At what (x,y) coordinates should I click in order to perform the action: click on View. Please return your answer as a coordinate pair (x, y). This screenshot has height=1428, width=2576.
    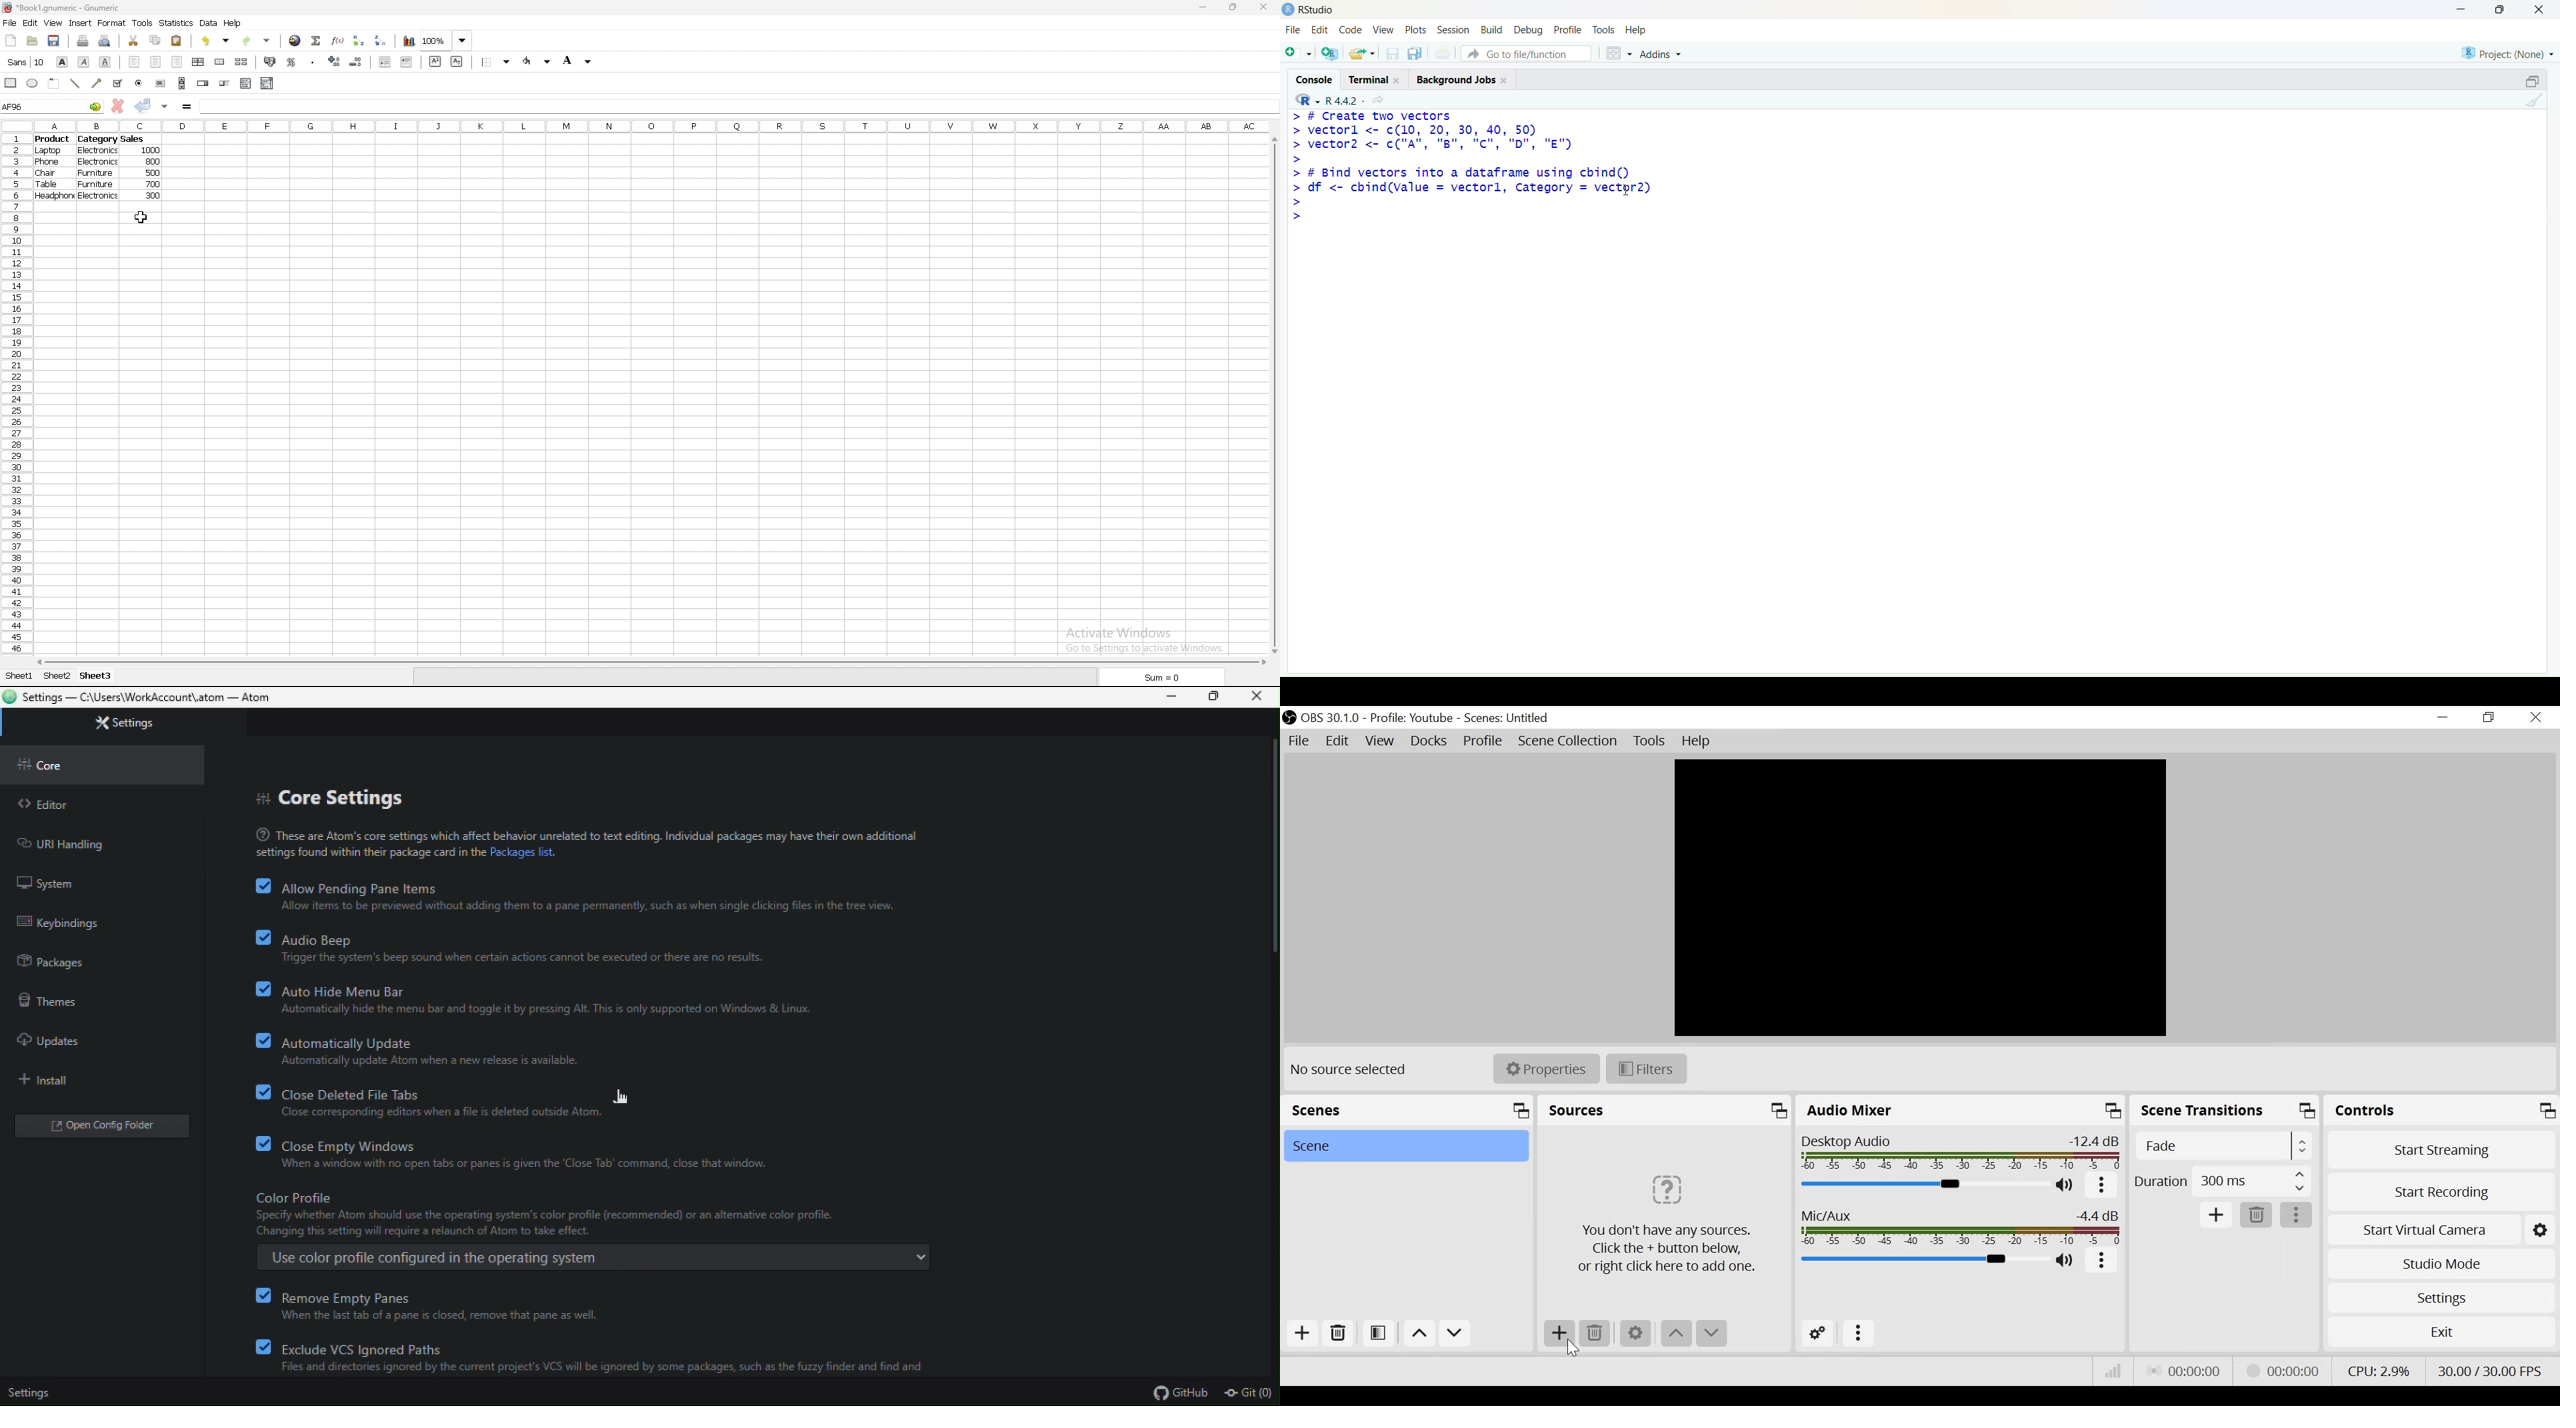
    Looking at the image, I should click on (1383, 29).